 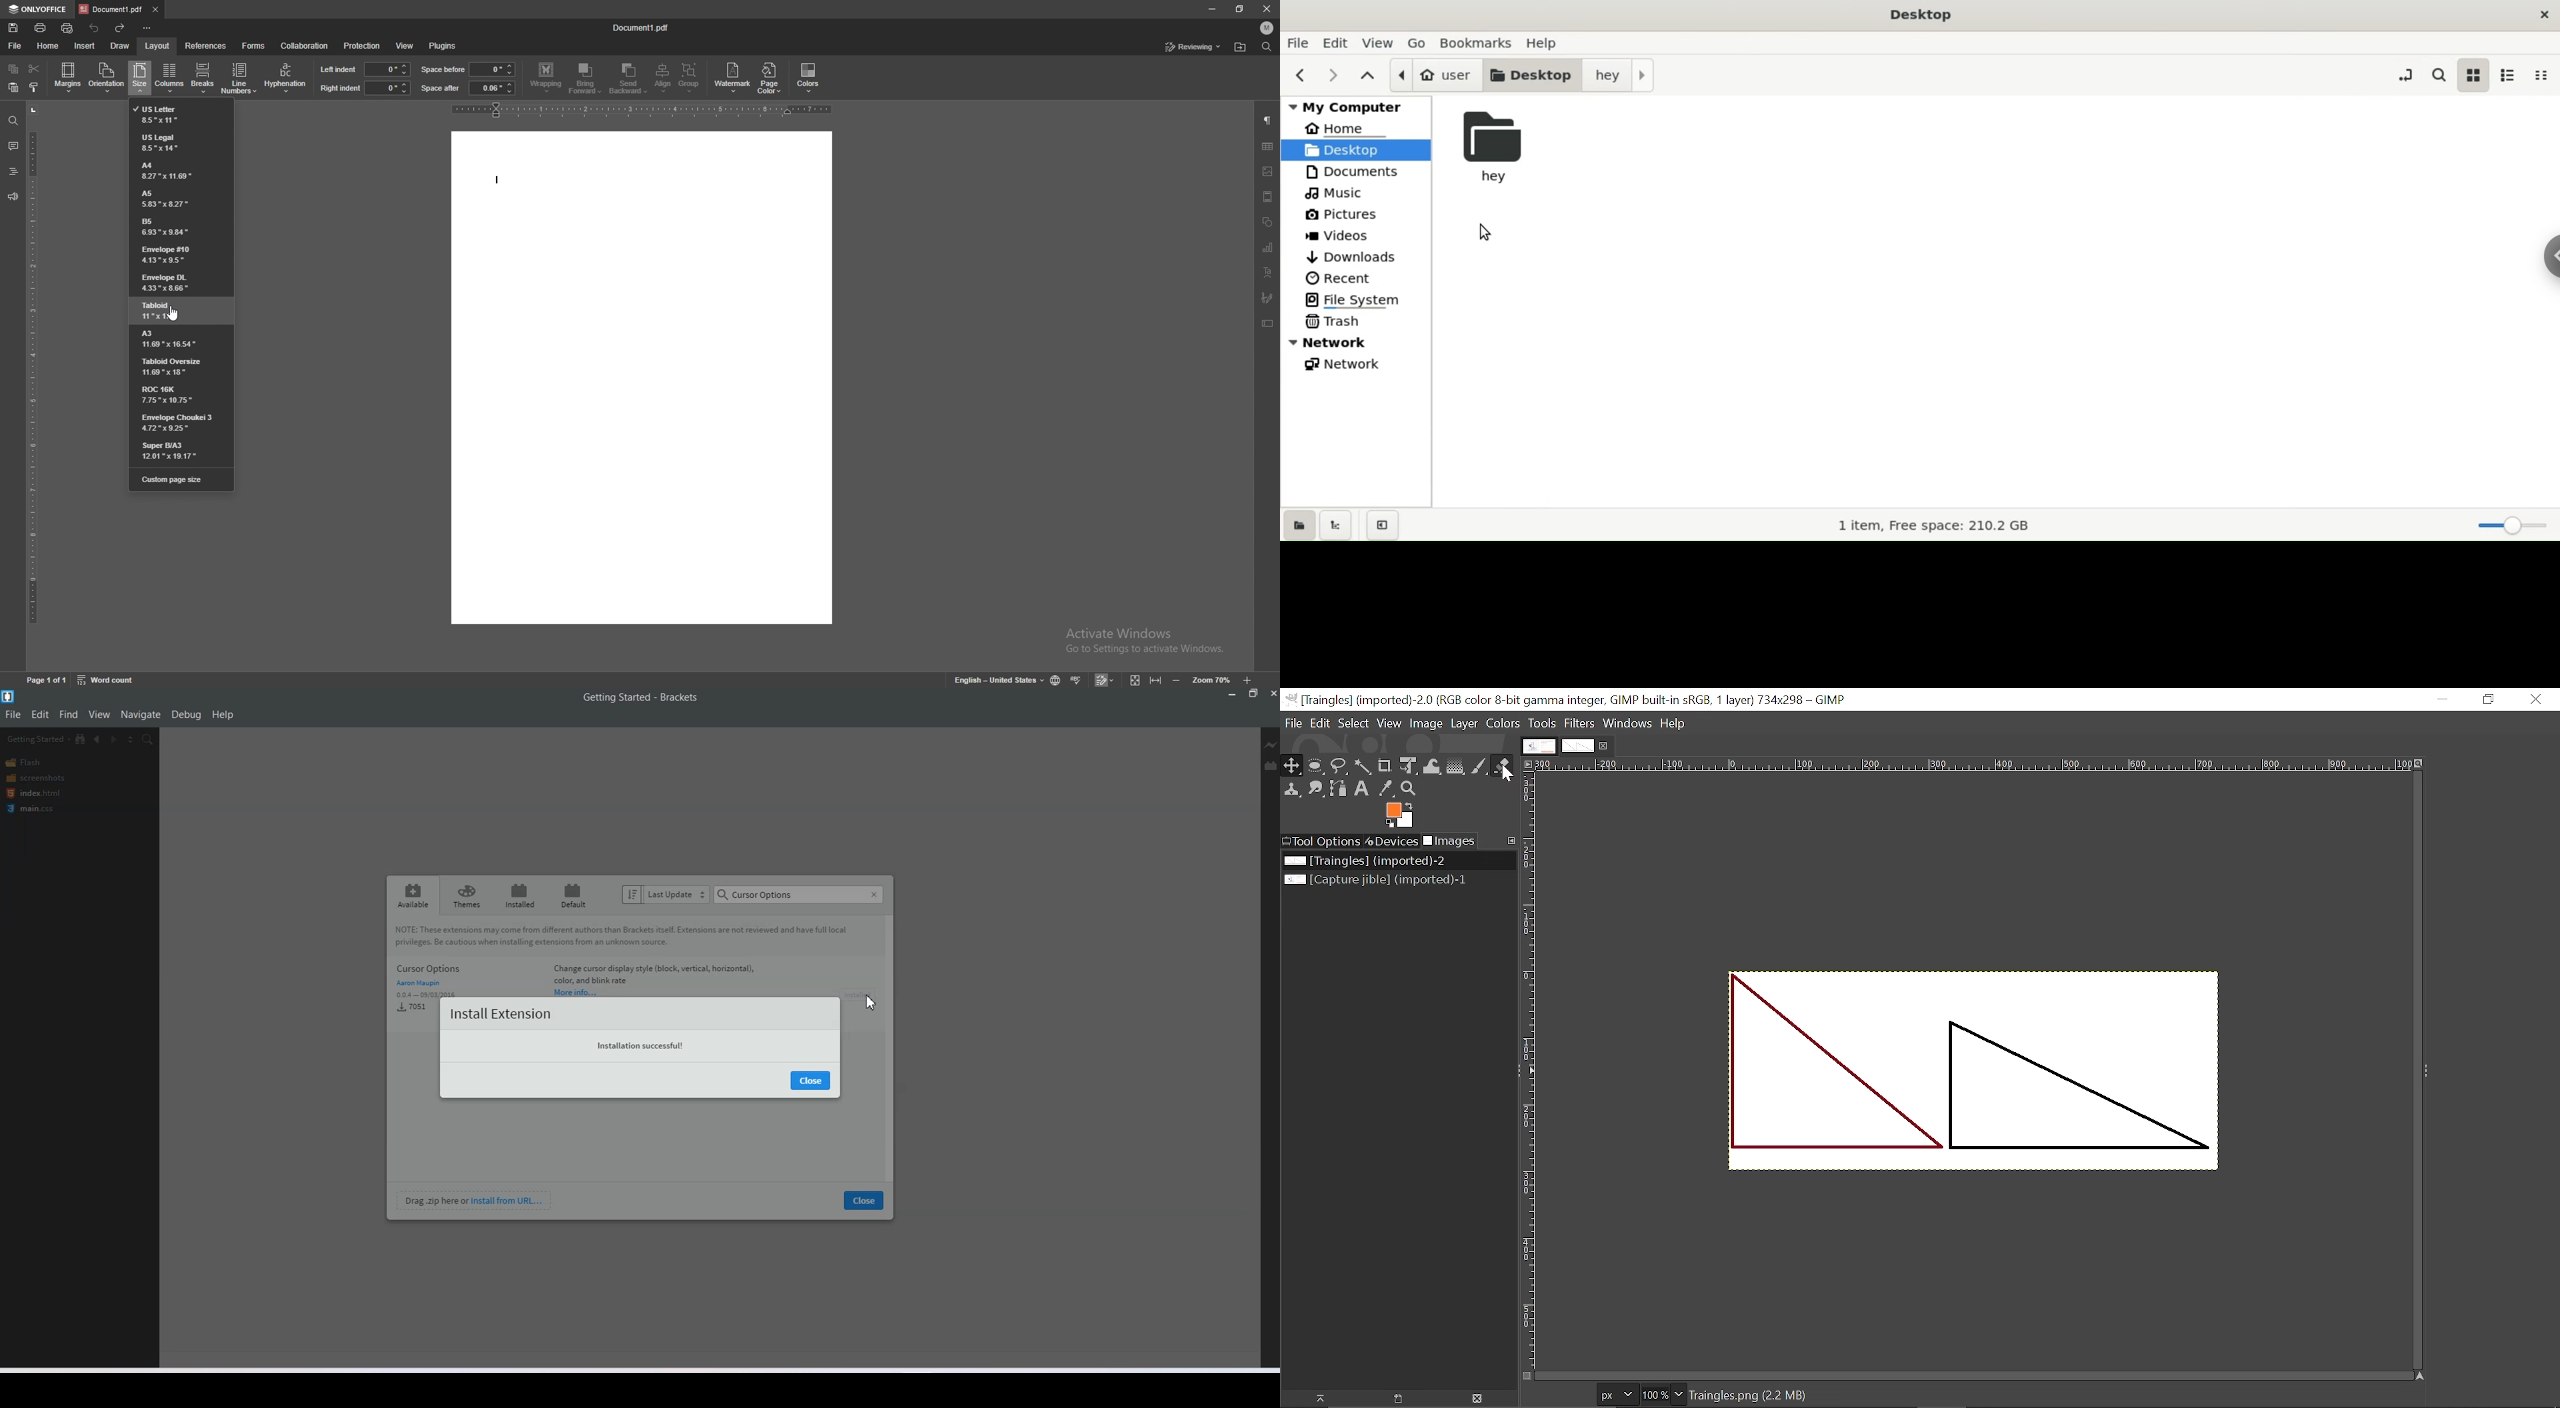 What do you see at coordinates (1267, 47) in the screenshot?
I see `find` at bounding box center [1267, 47].